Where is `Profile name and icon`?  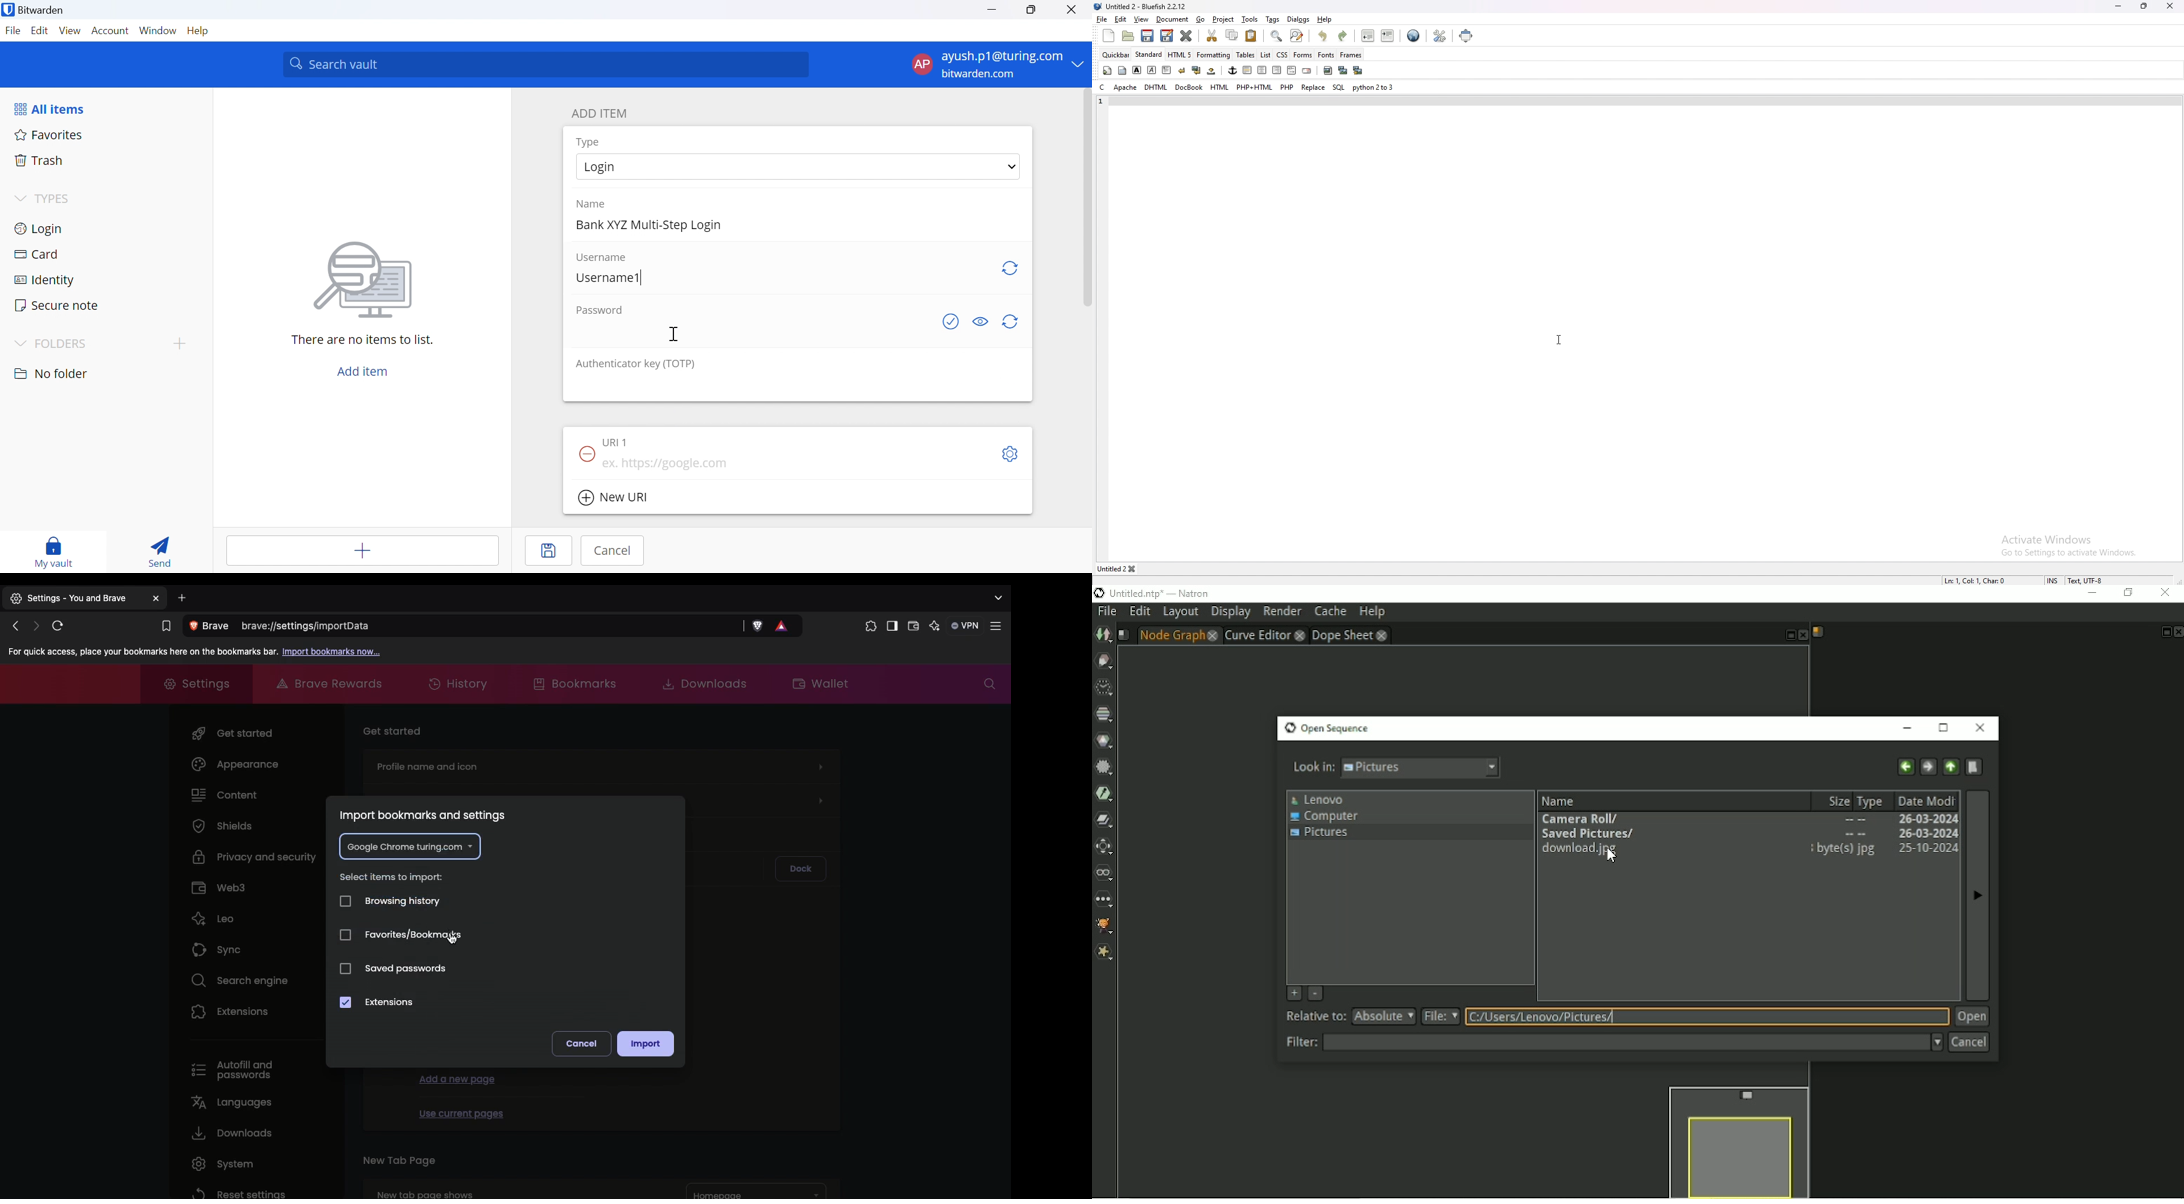 Profile name and icon is located at coordinates (600, 764).